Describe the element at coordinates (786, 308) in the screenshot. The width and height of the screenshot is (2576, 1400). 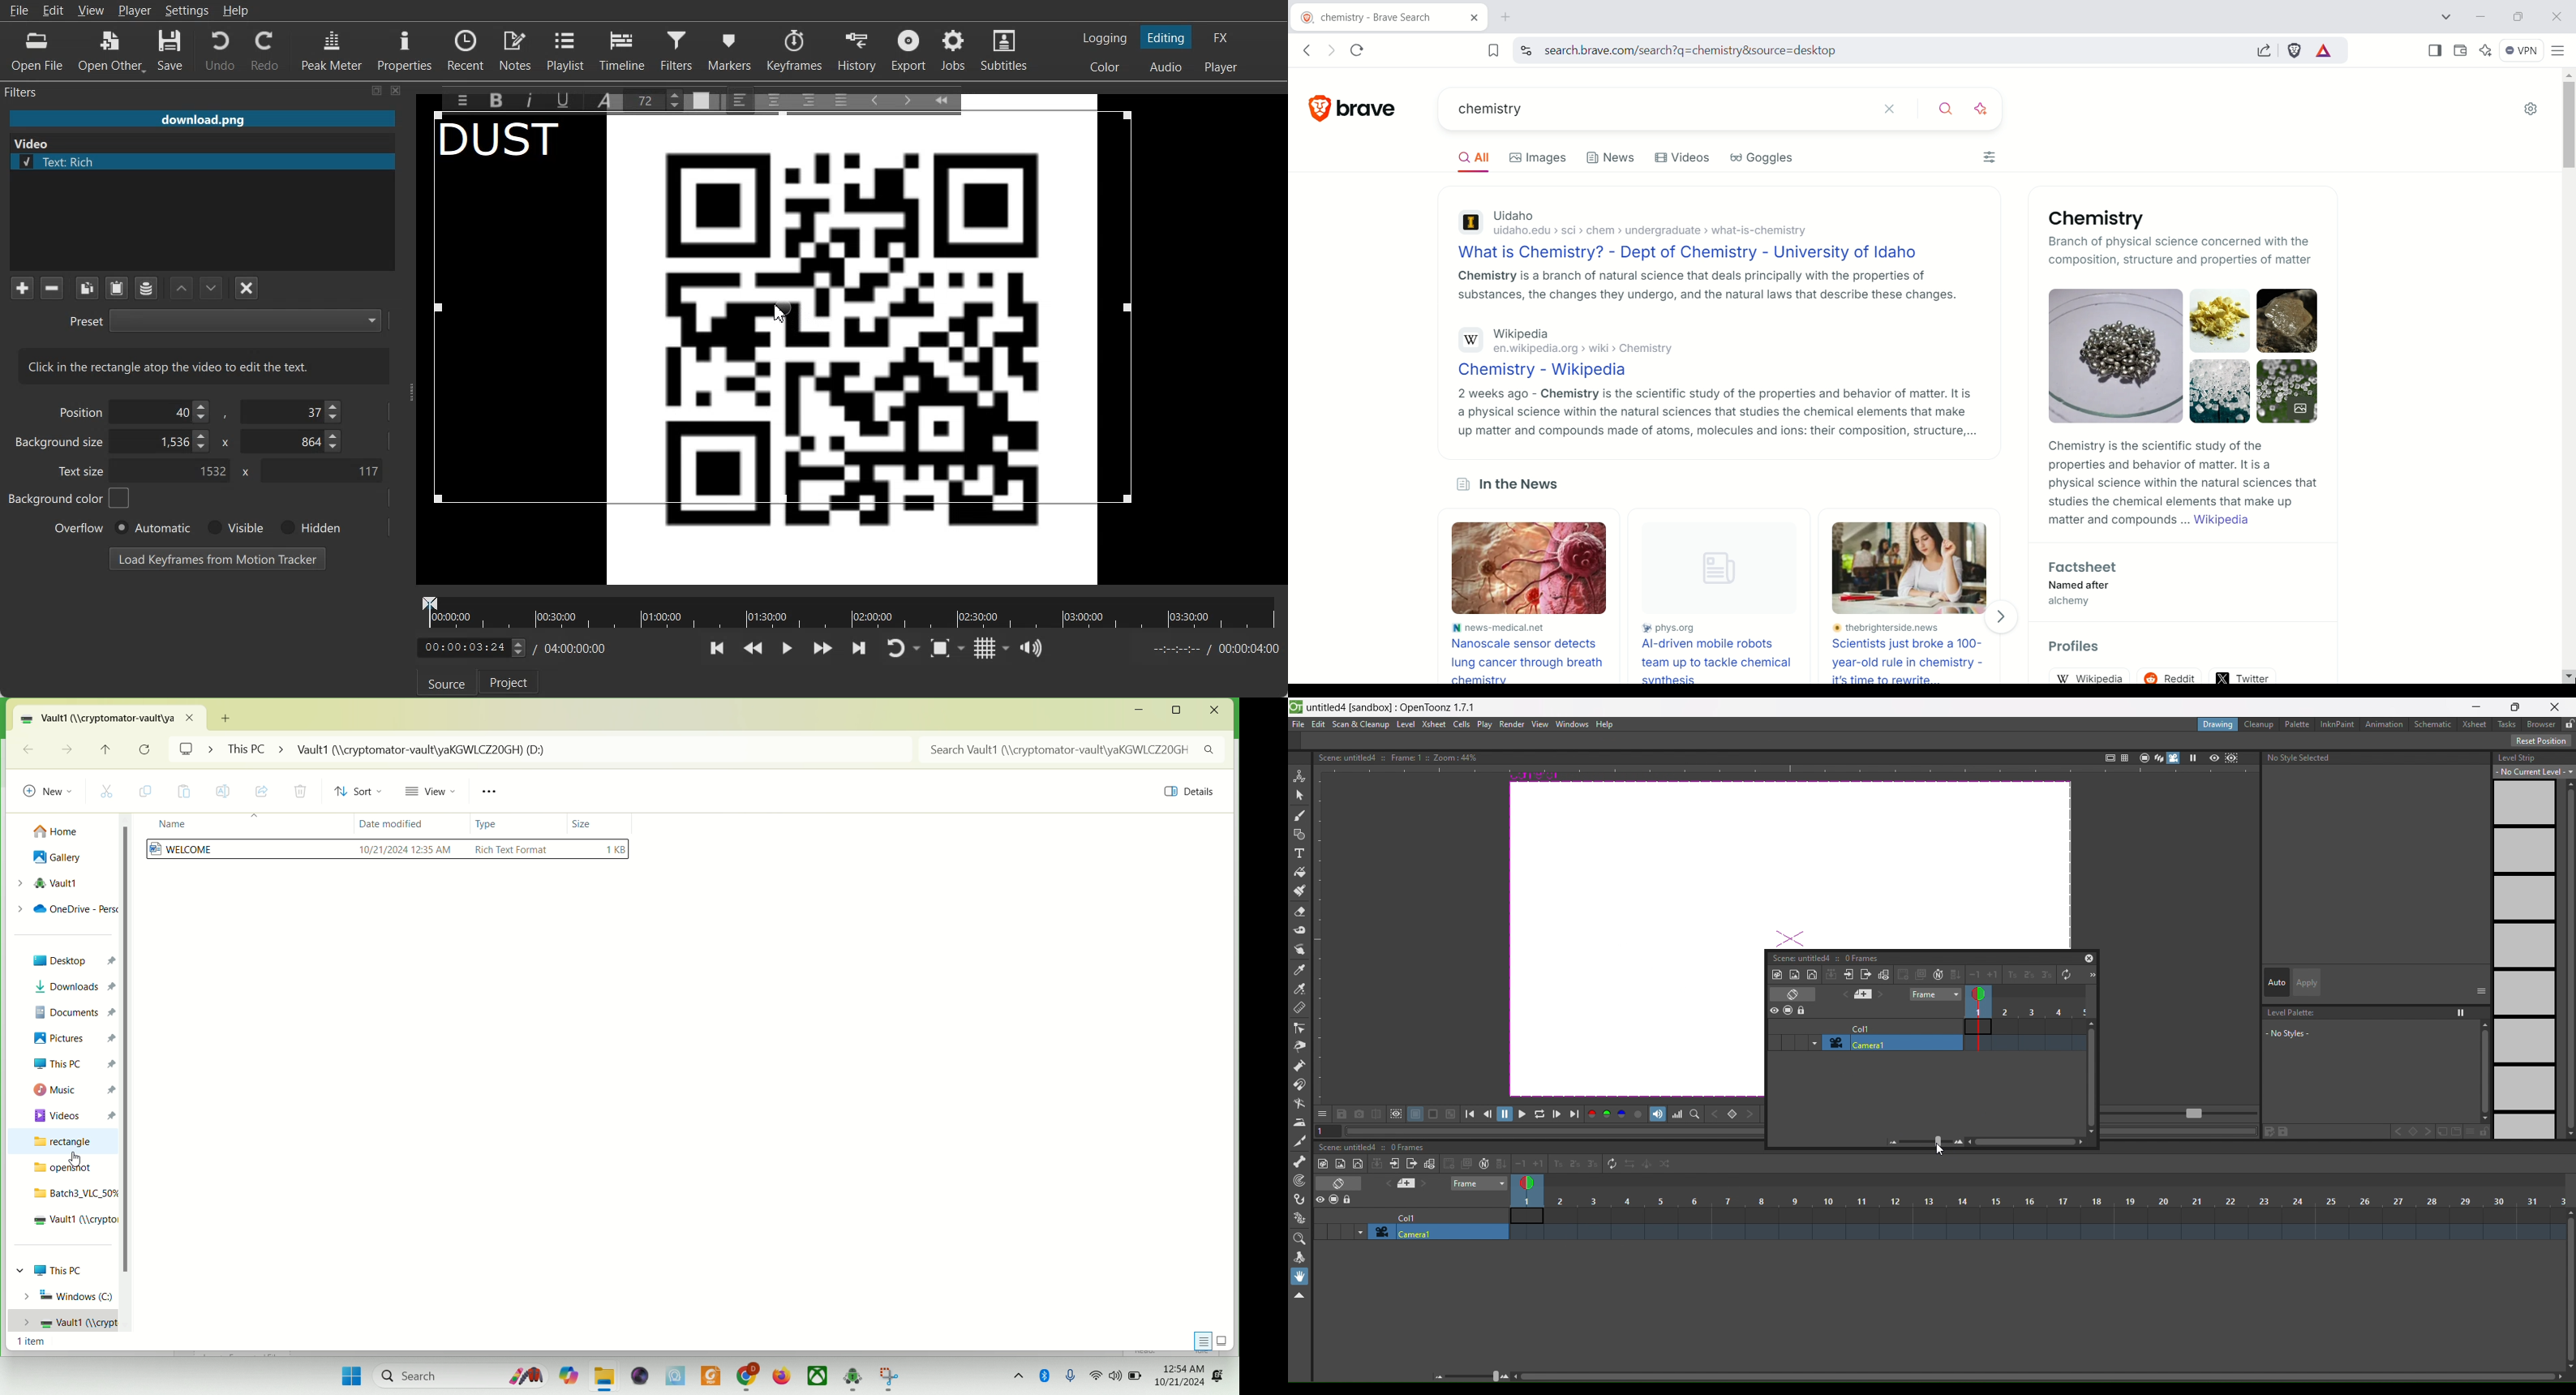
I see `Text Frame` at that location.